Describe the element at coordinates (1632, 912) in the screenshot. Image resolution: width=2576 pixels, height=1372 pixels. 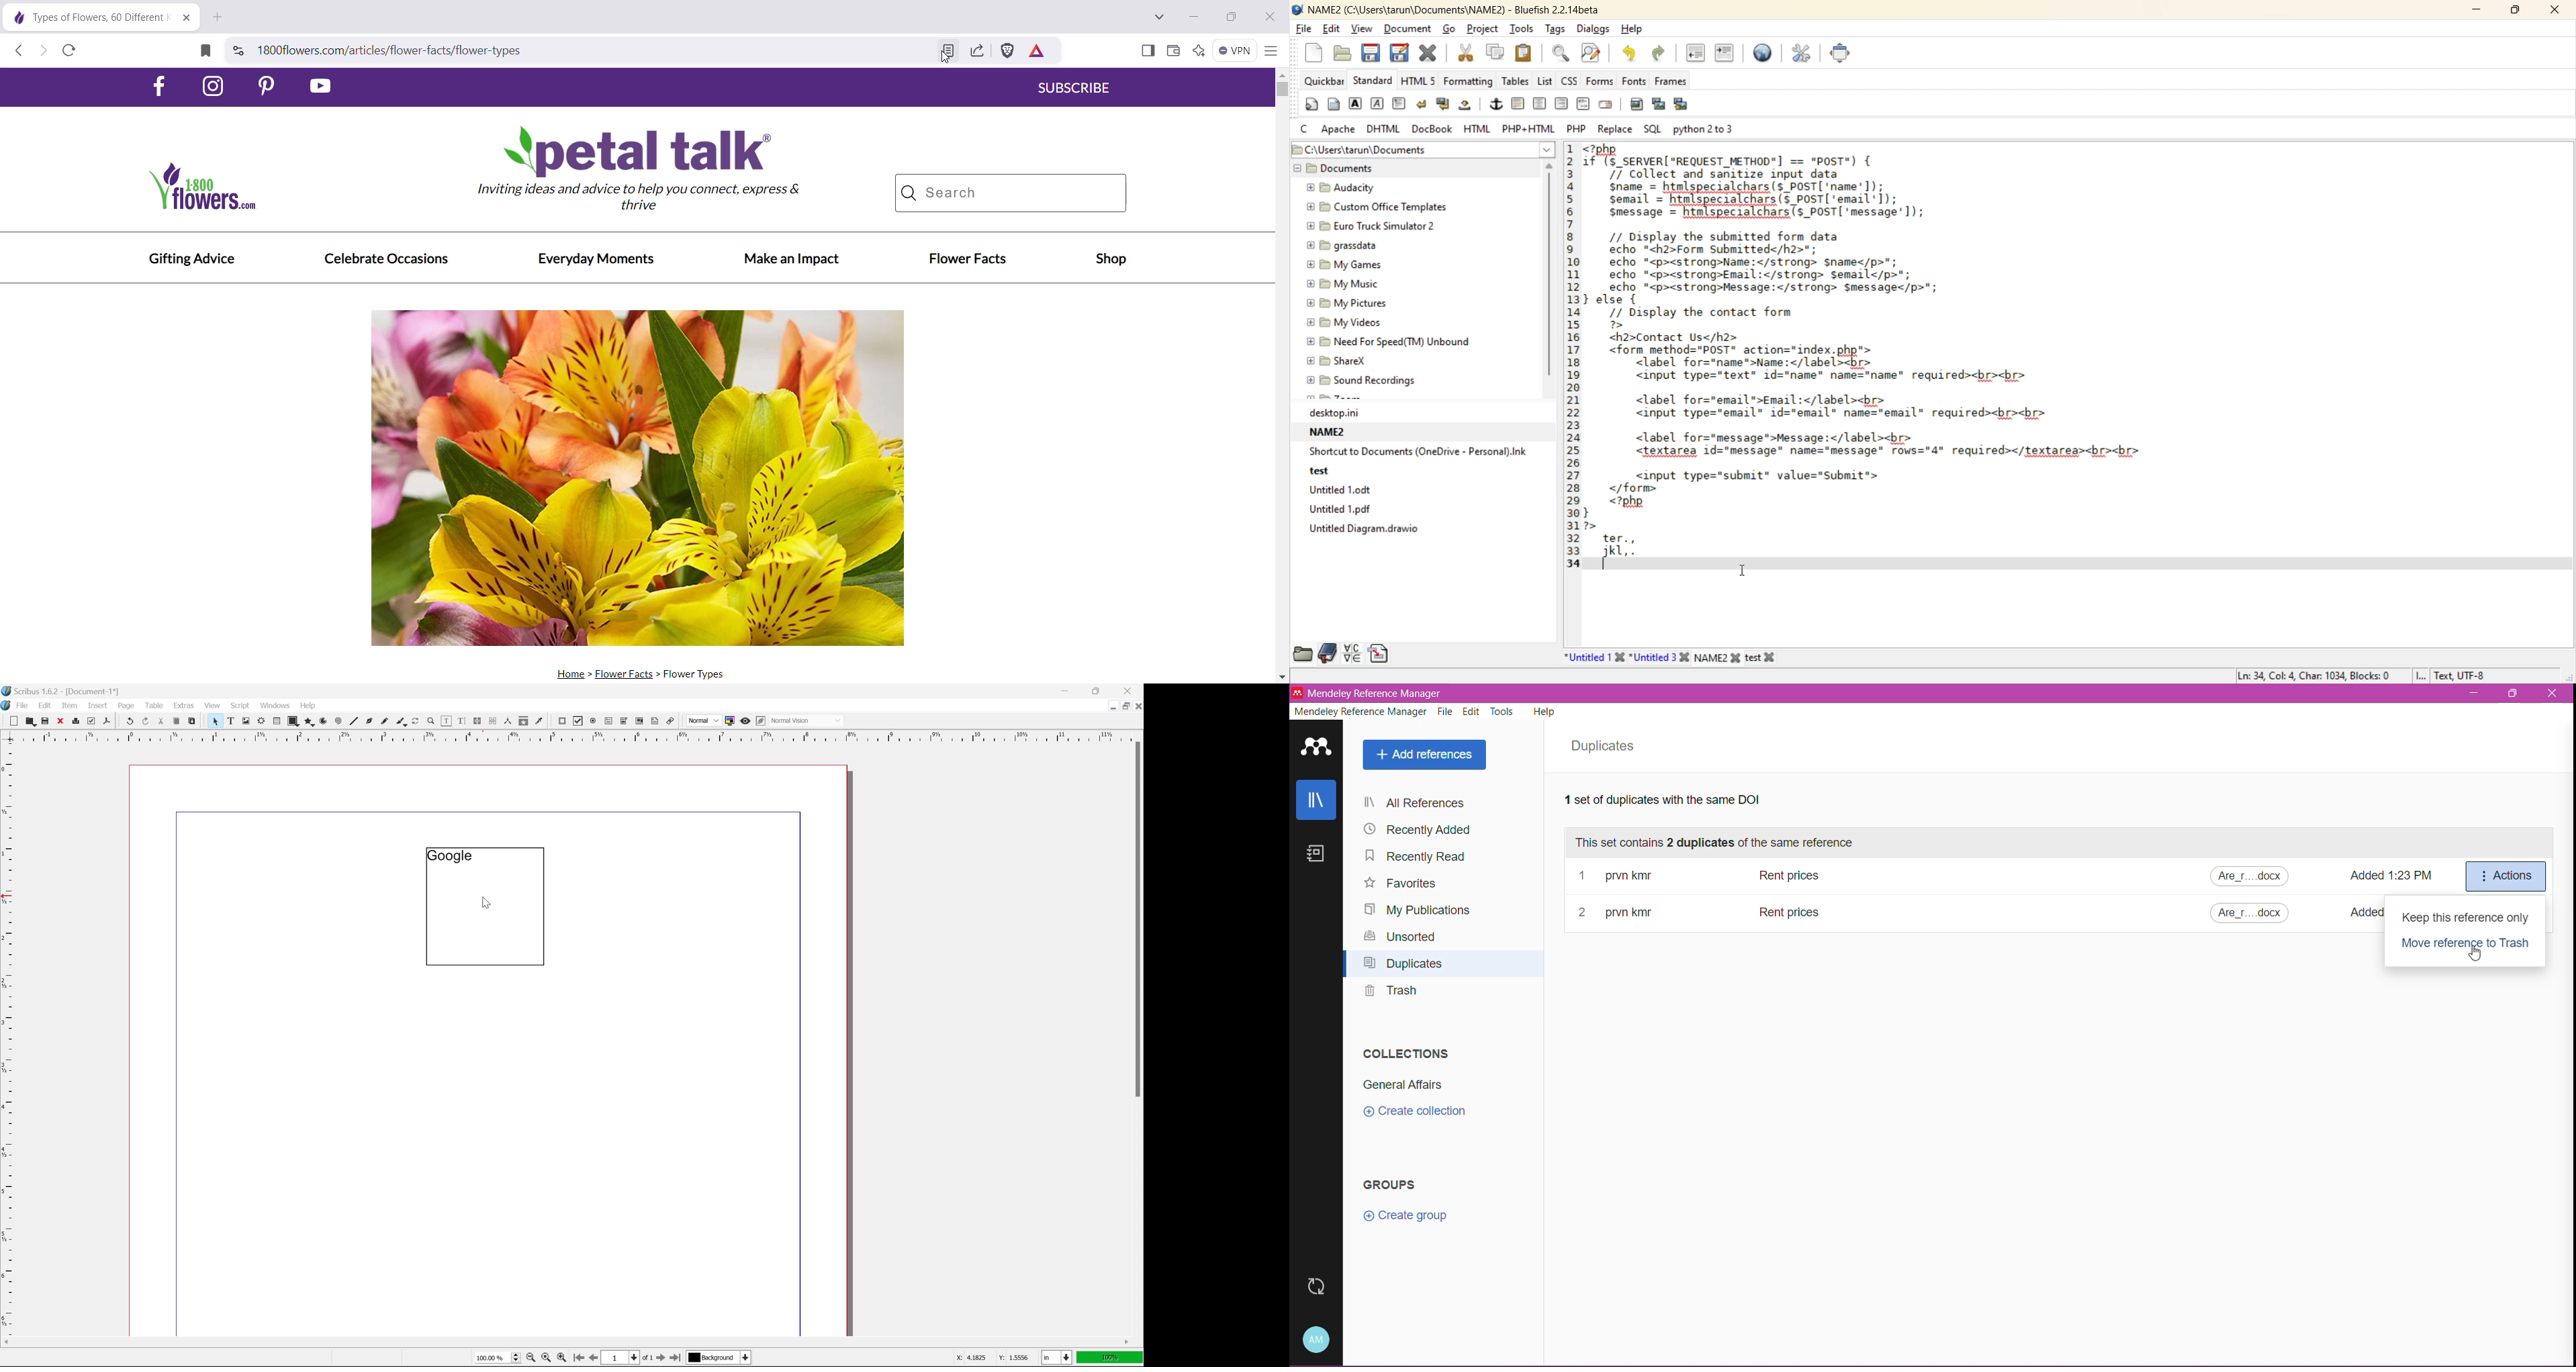
I see `author` at that location.